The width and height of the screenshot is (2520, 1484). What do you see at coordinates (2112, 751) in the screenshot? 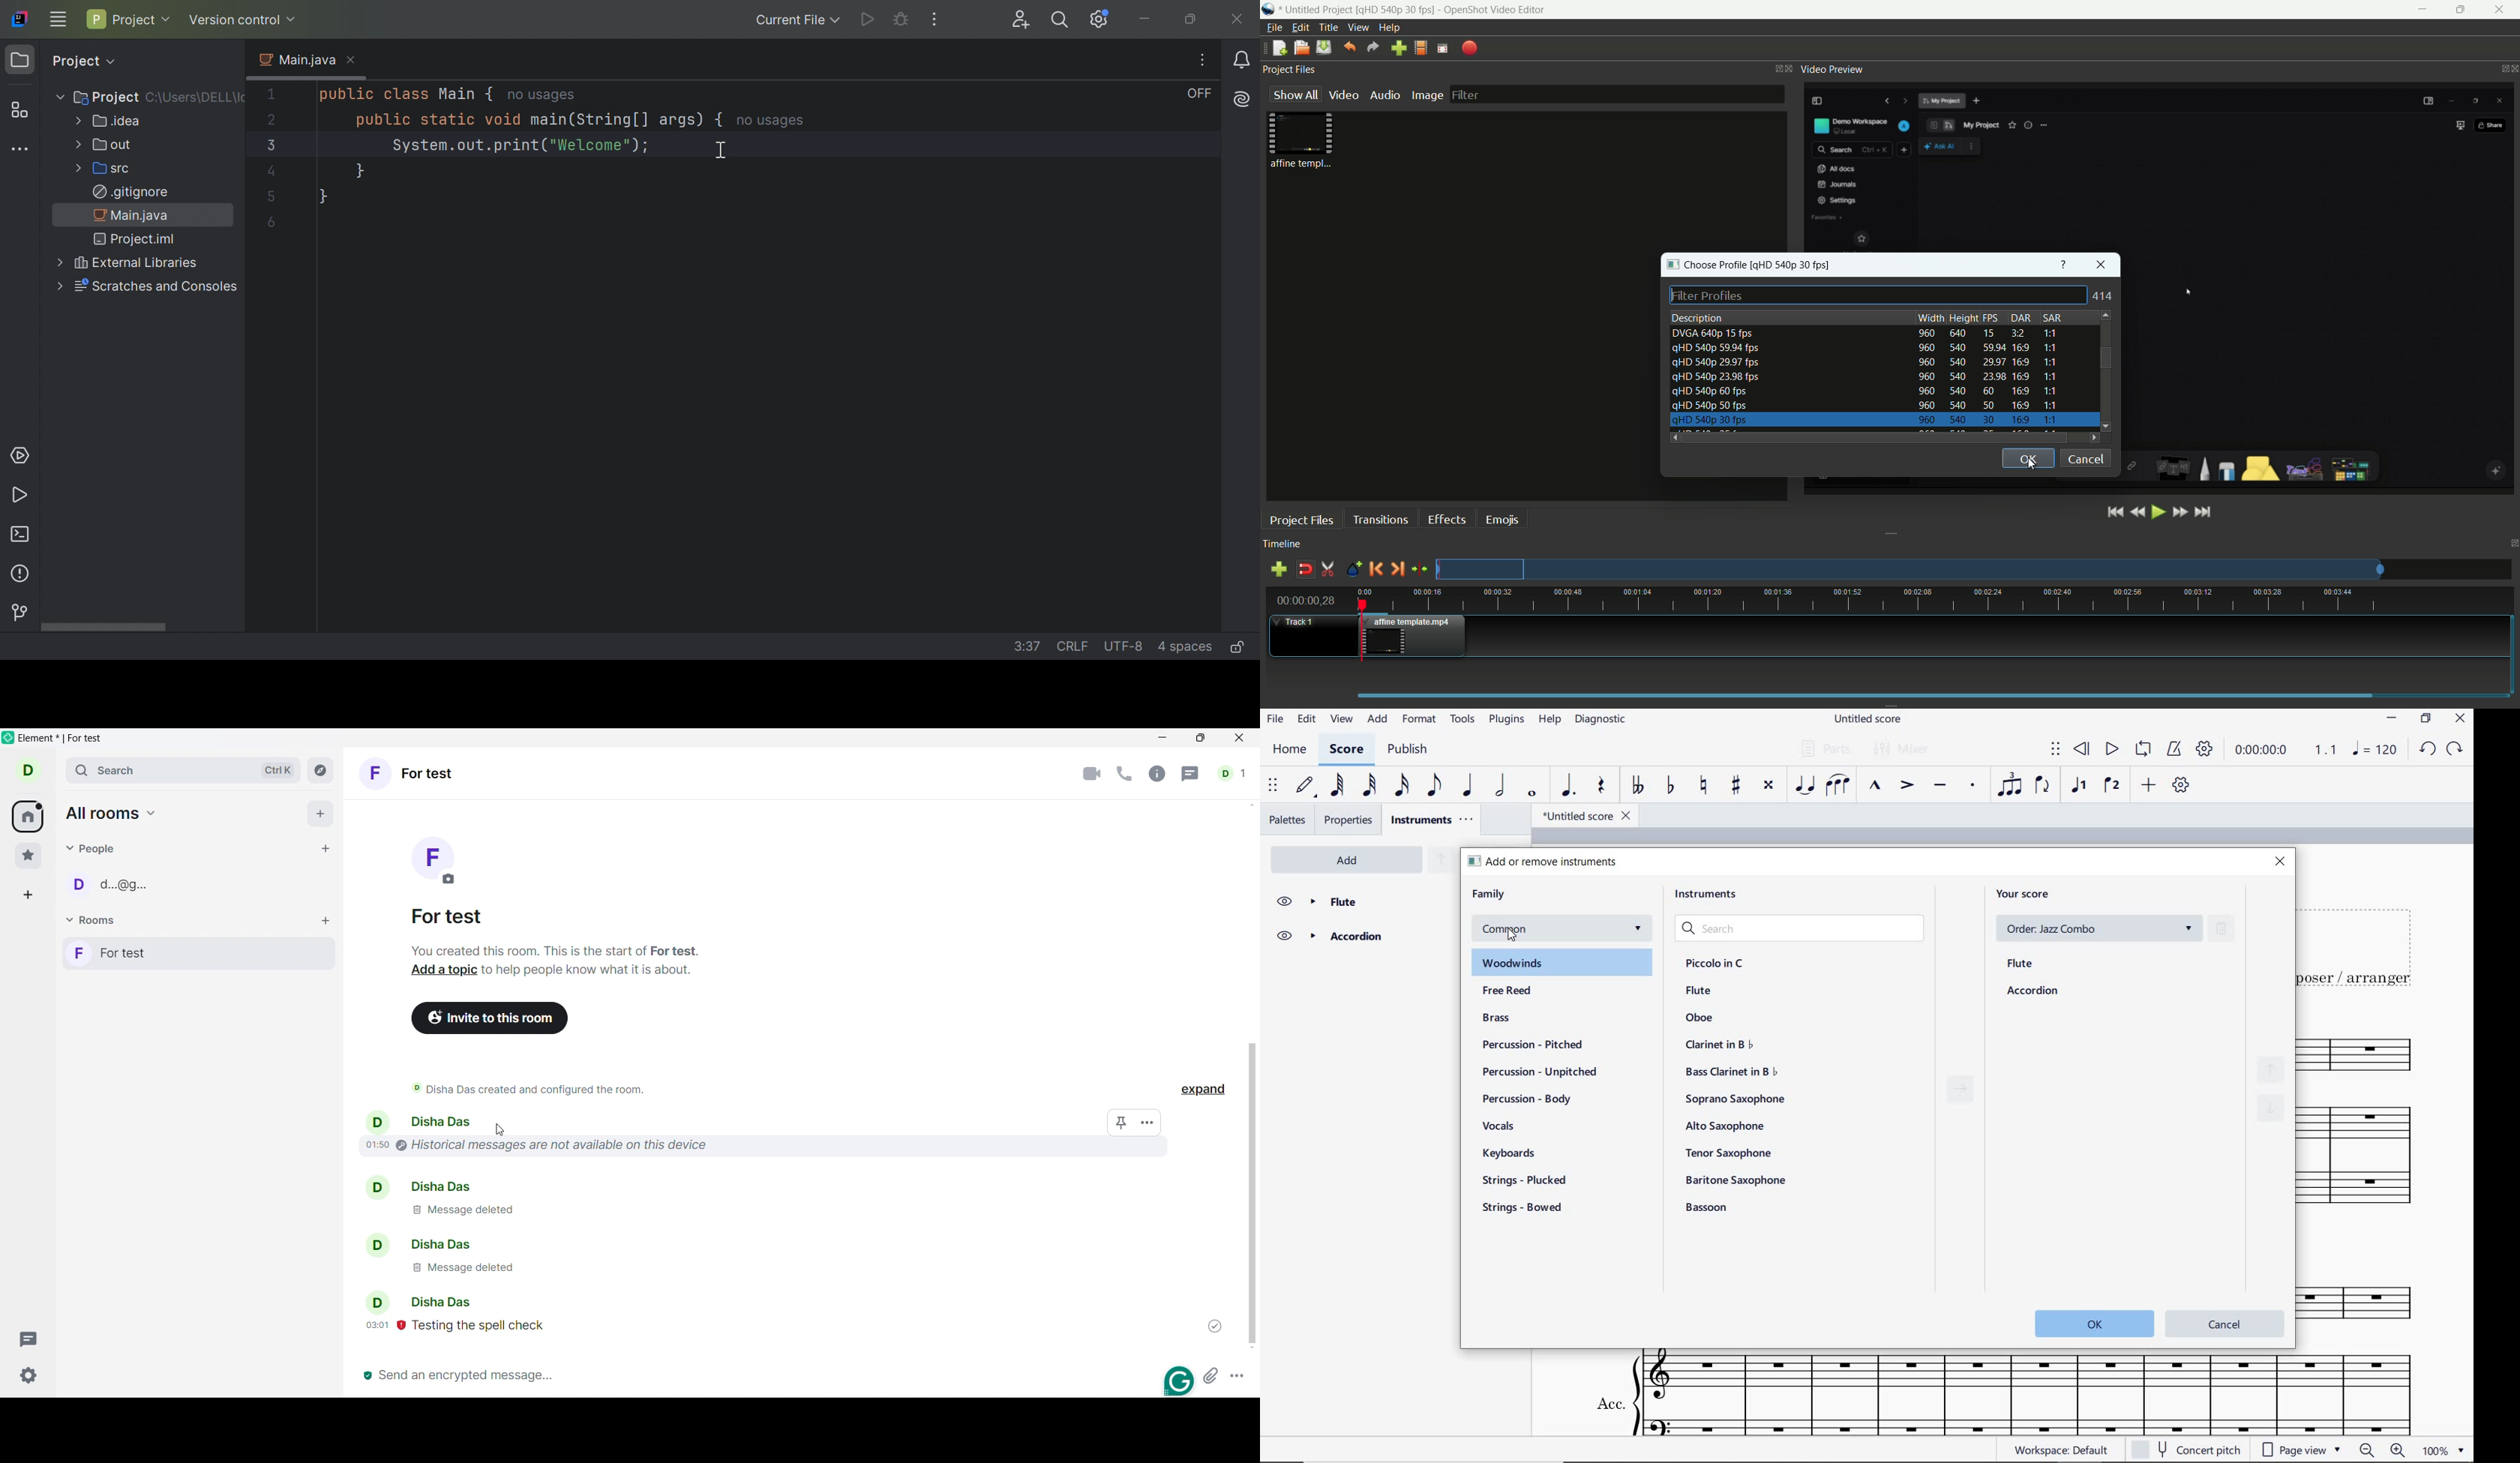
I see `play` at bounding box center [2112, 751].